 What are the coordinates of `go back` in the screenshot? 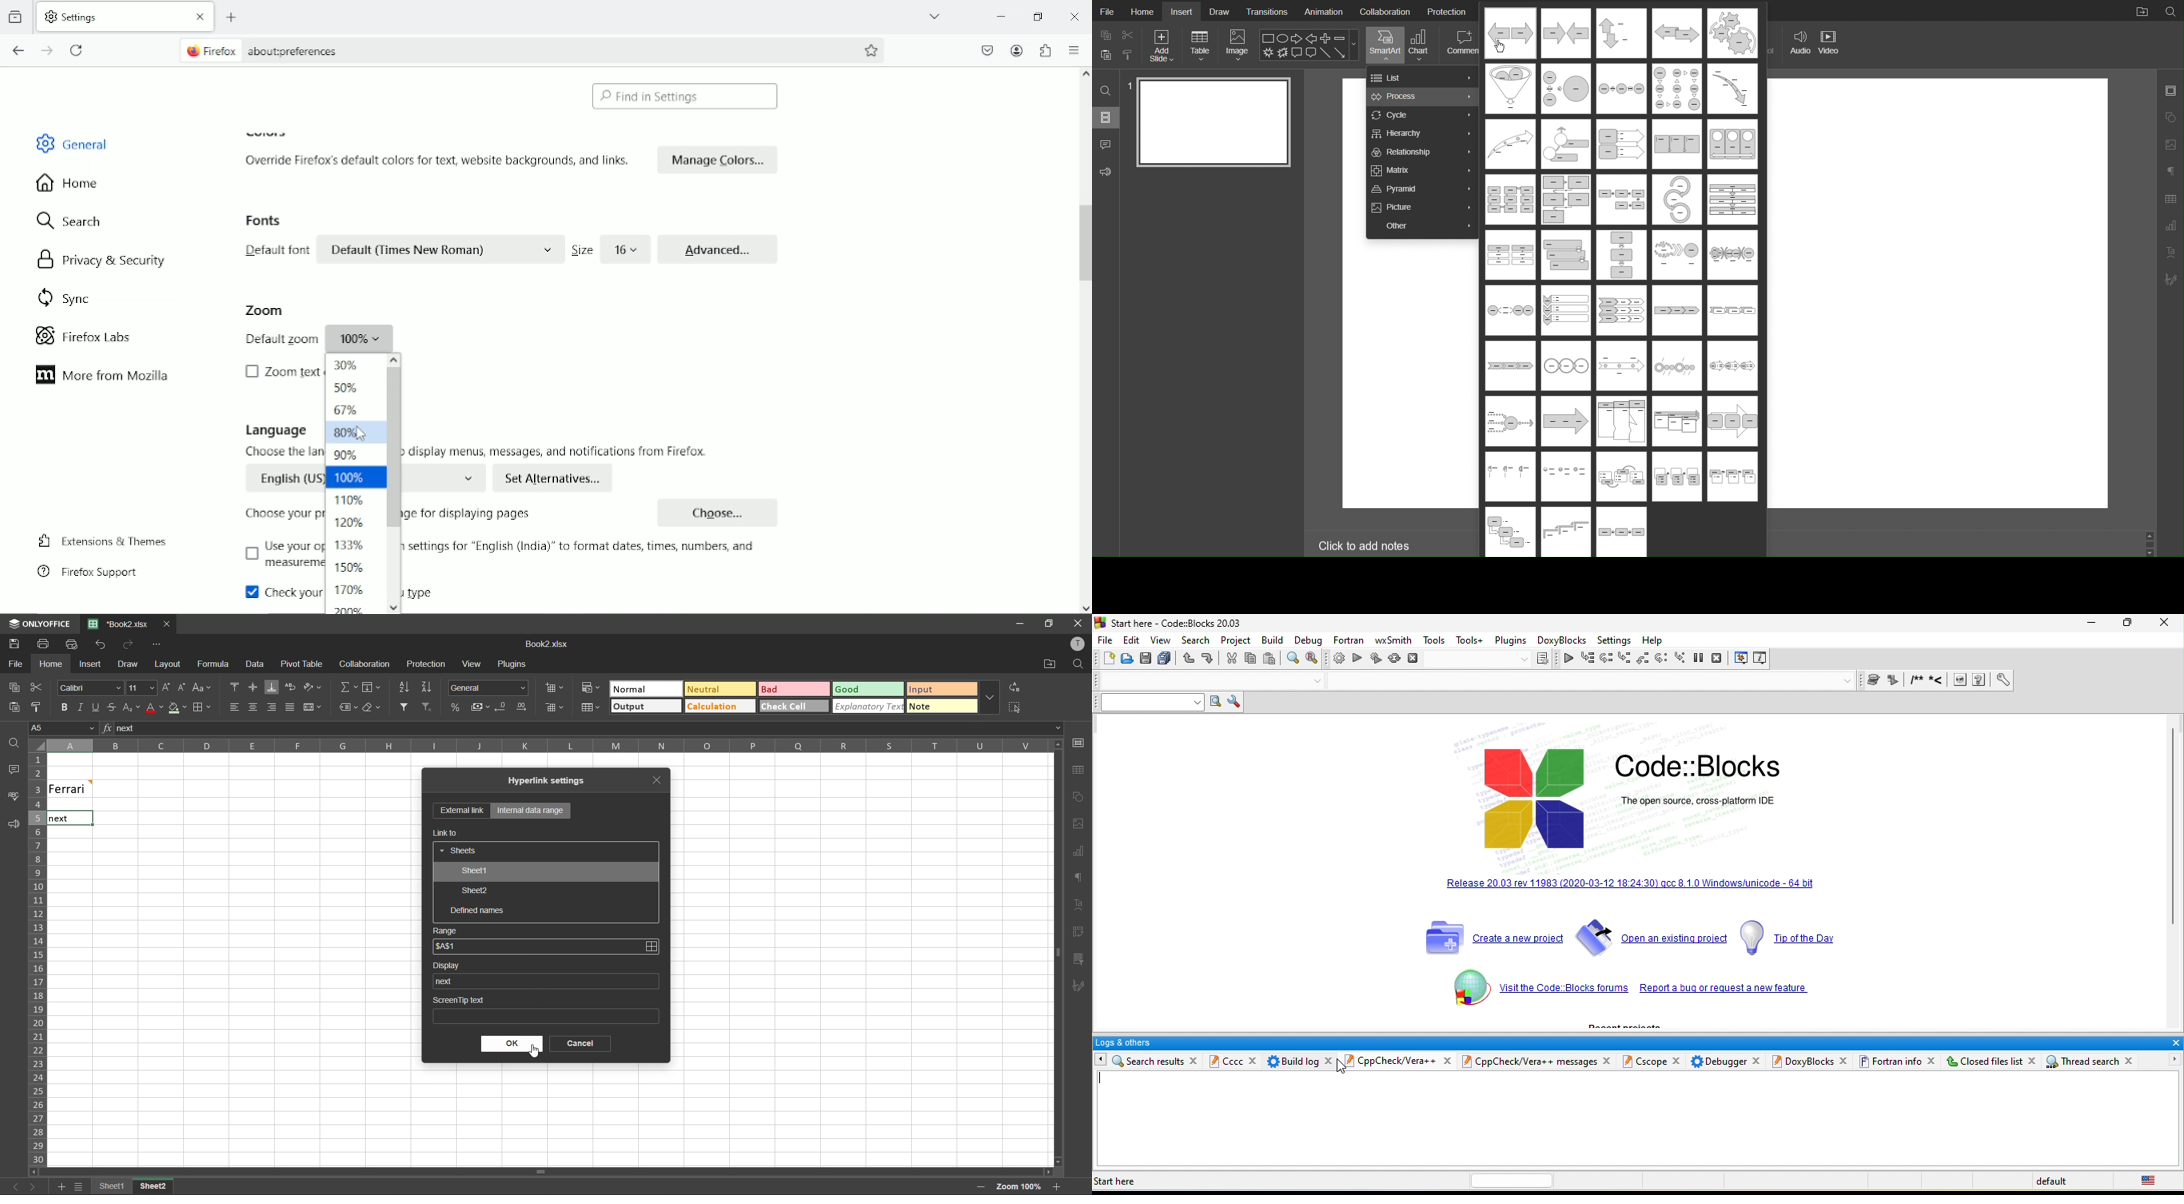 It's located at (18, 51).